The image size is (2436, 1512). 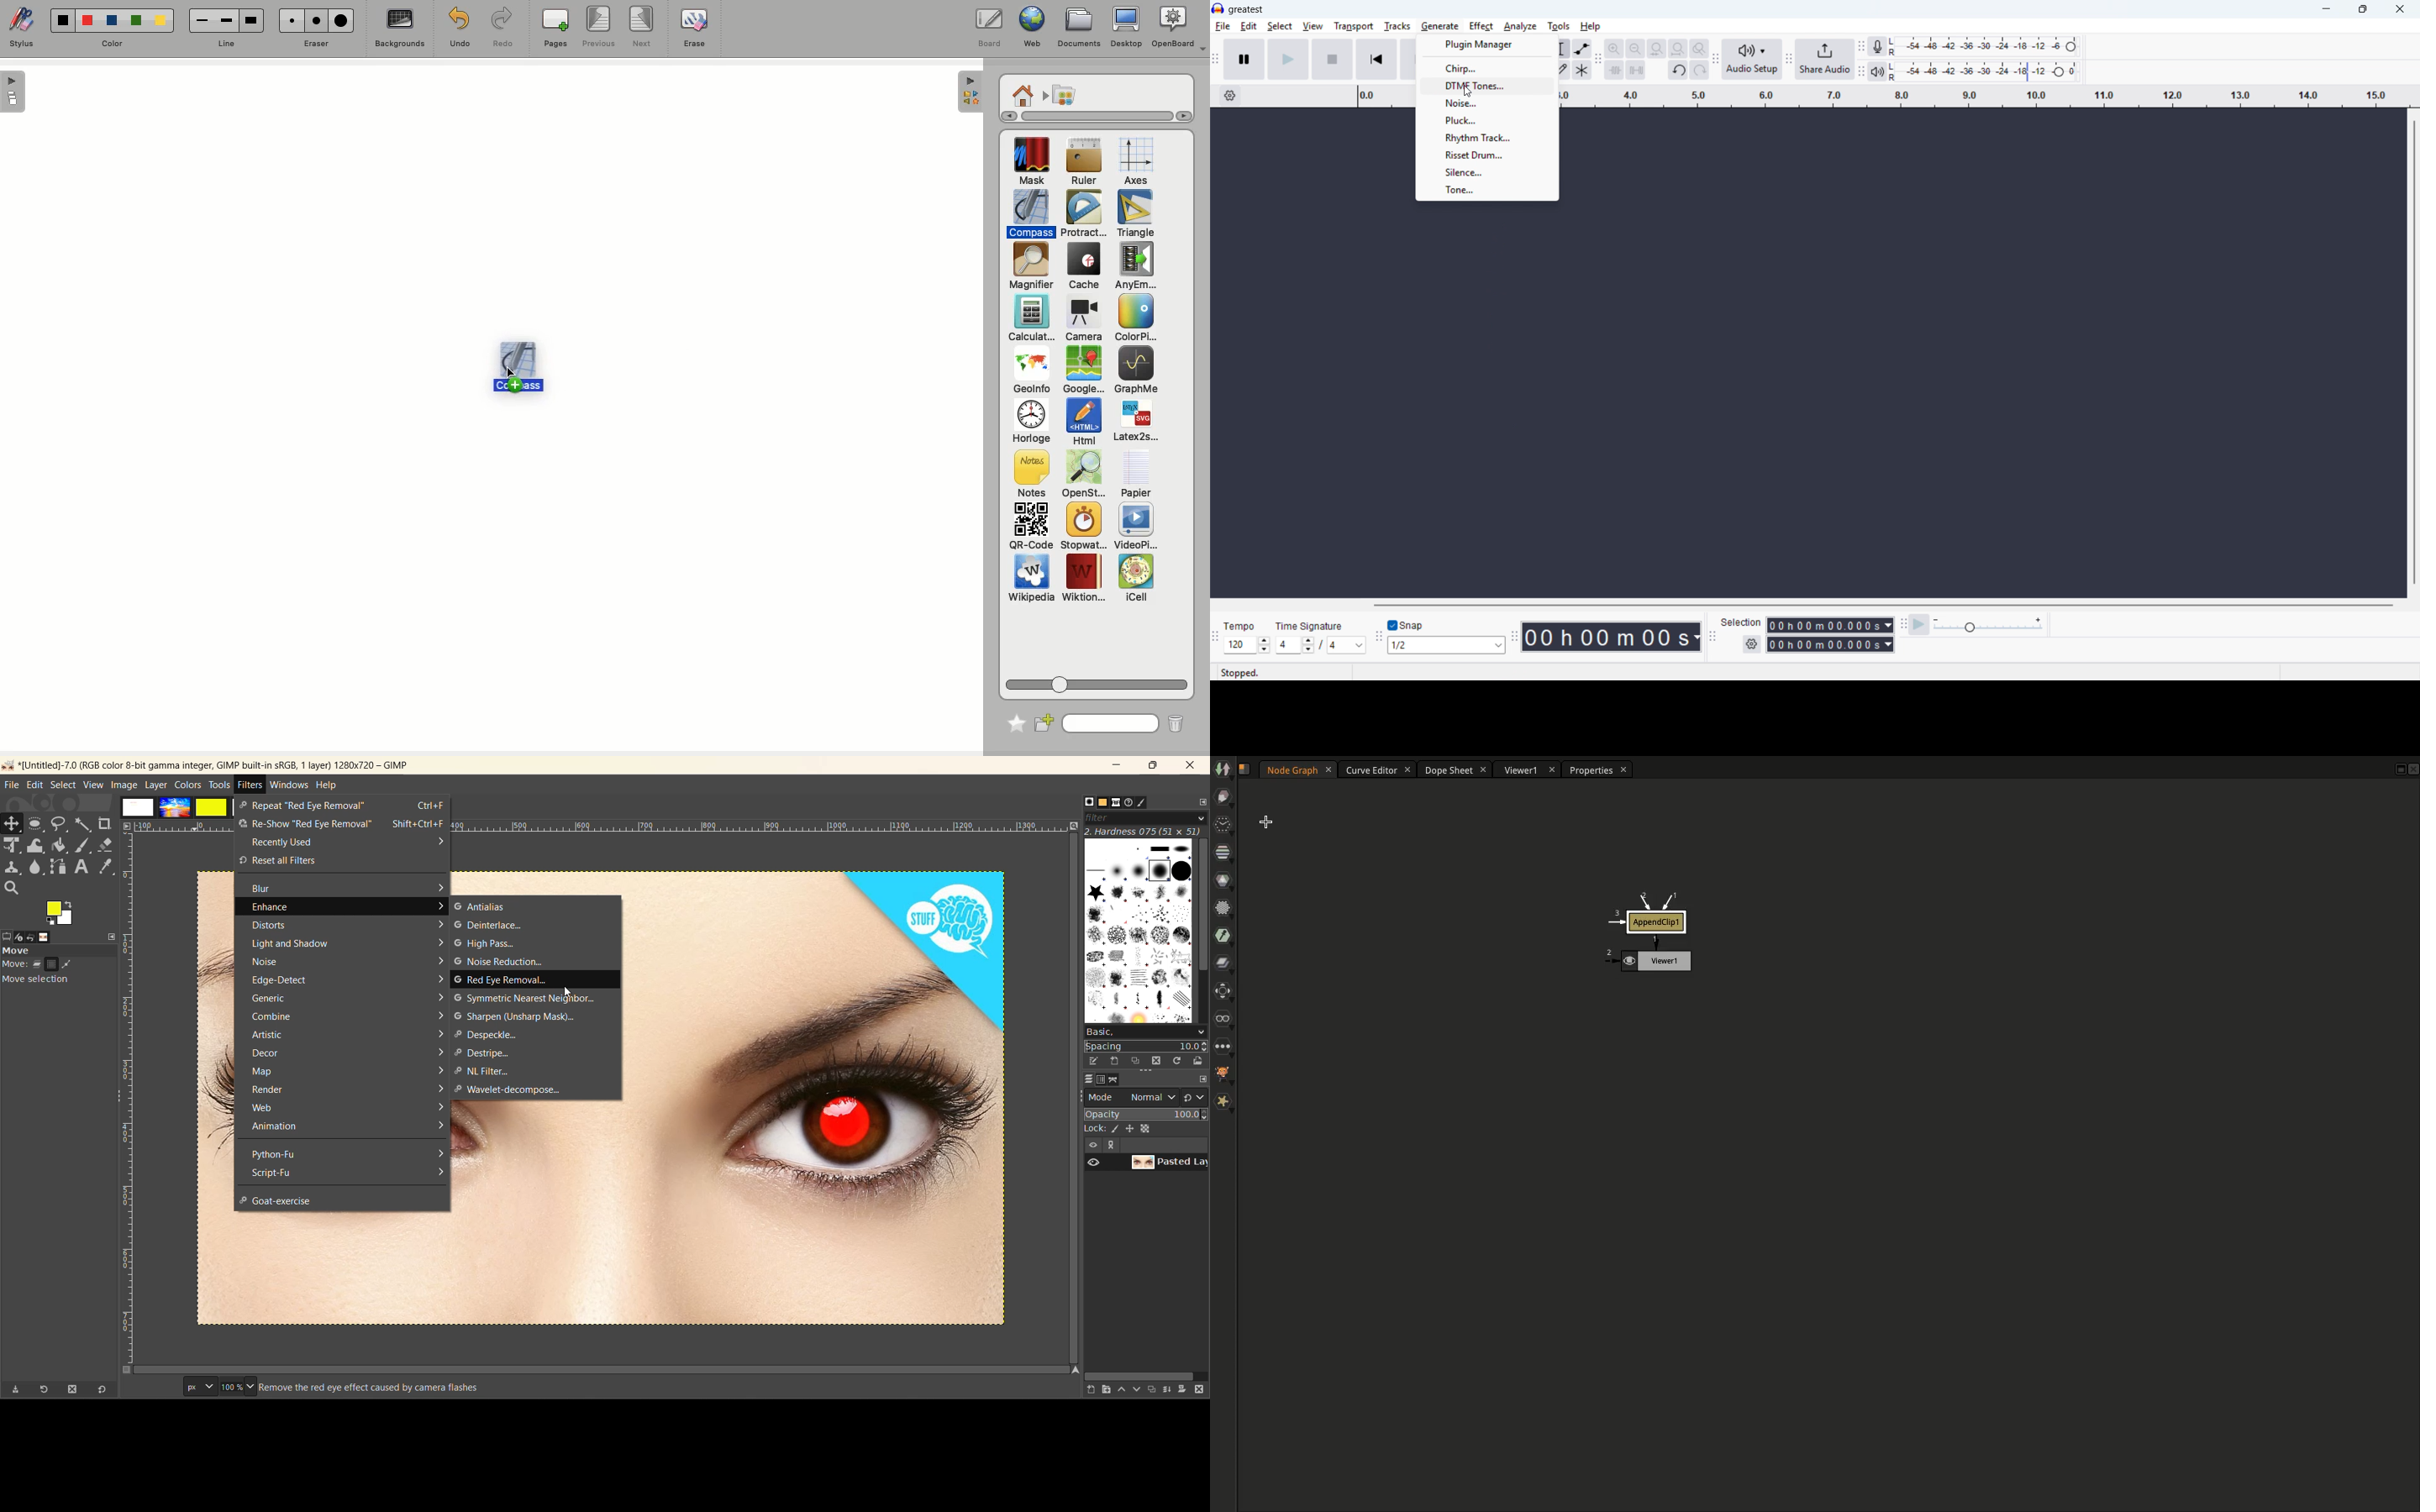 What do you see at coordinates (1134, 1061) in the screenshot?
I see `duplicate this brush` at bounding box center [1134, 1061].